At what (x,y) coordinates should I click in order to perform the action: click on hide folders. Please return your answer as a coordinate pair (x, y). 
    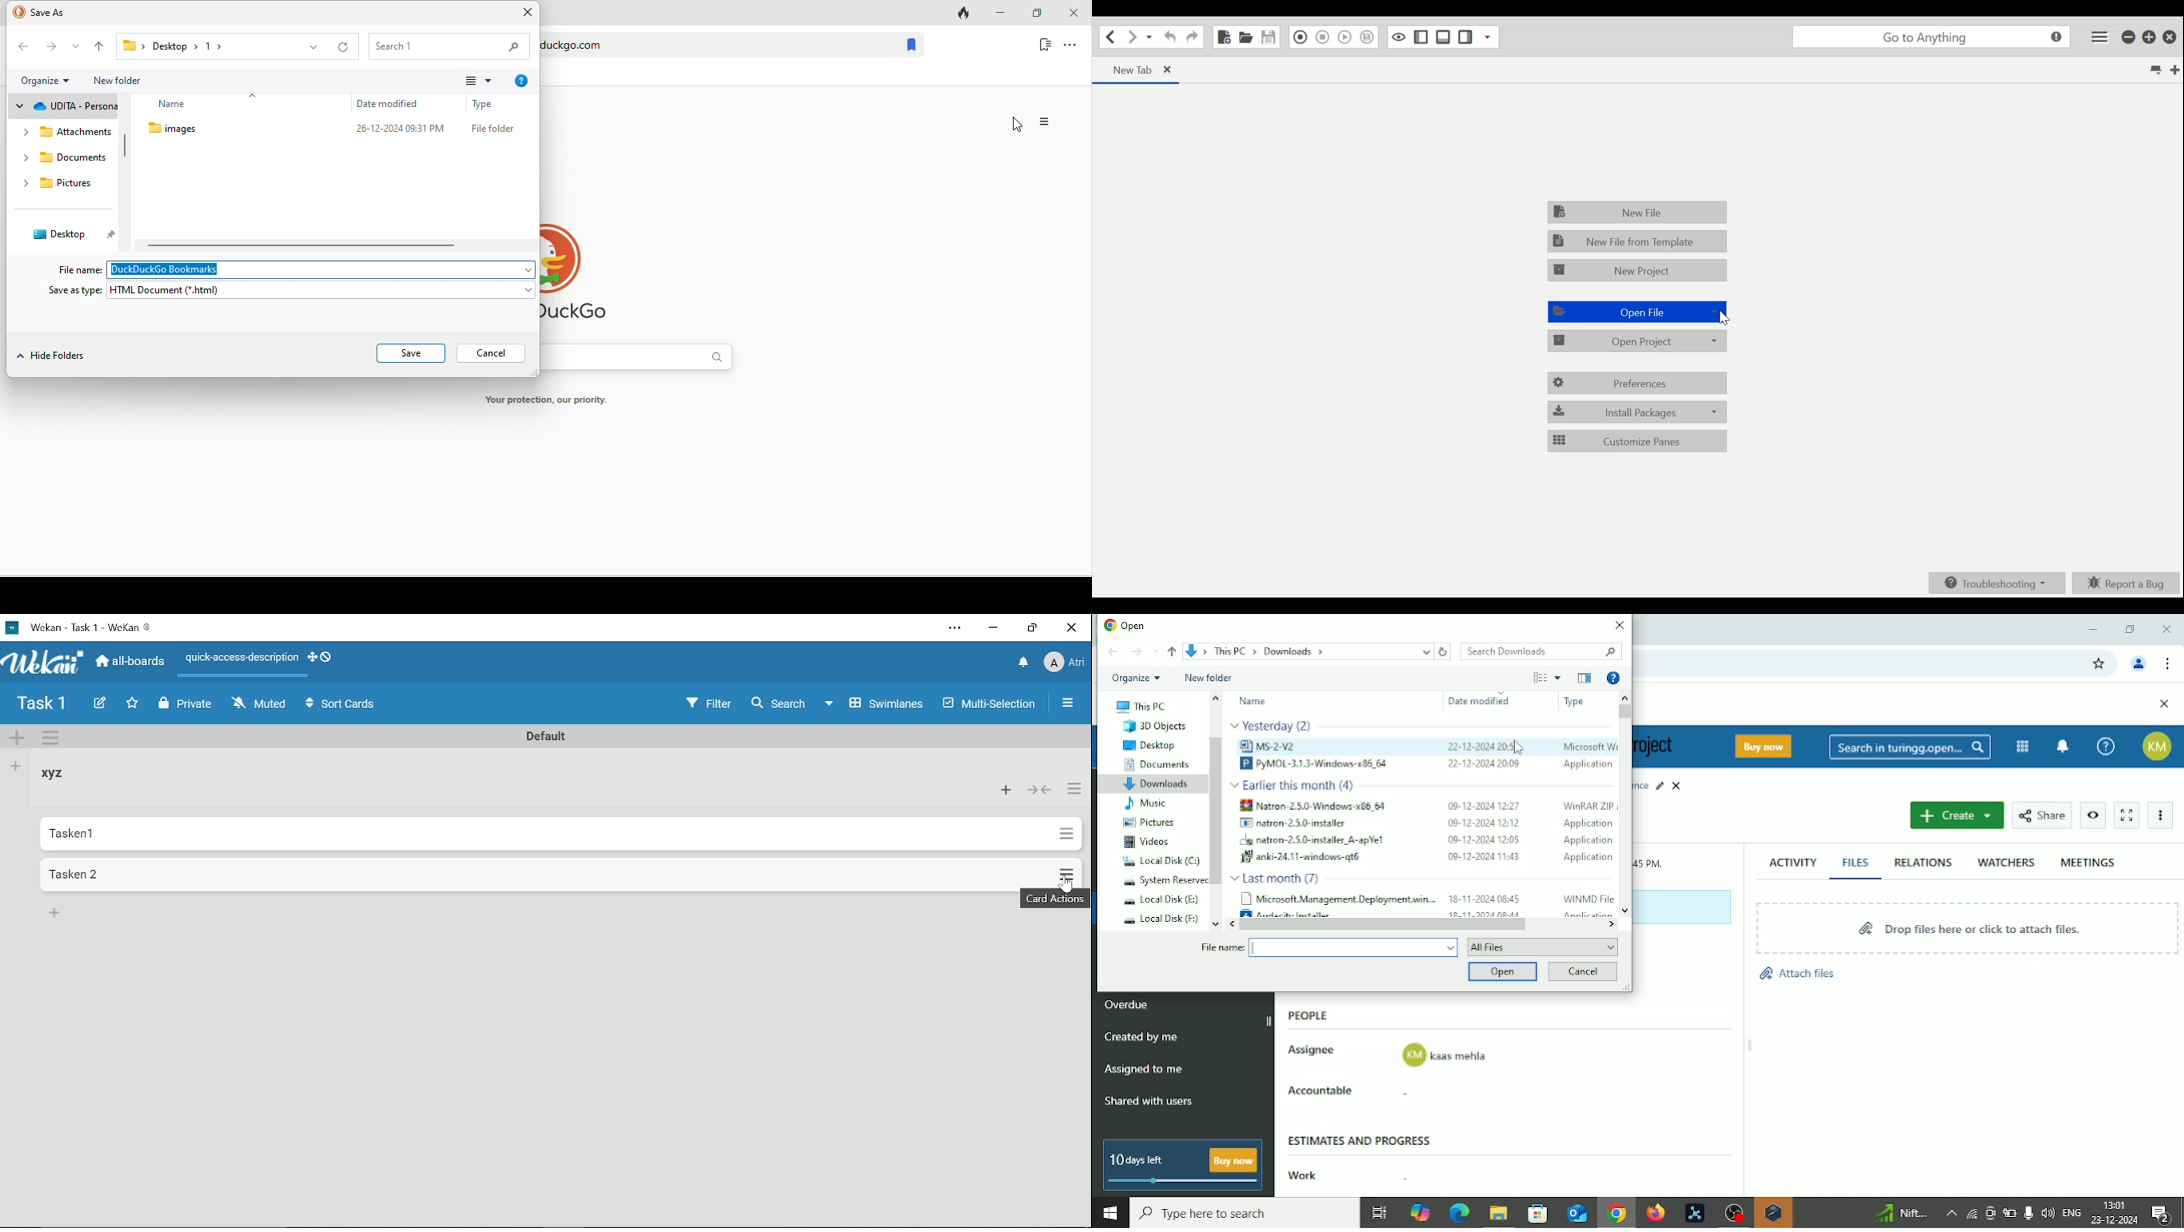
    Looking at the image, I should click on (54, 357).